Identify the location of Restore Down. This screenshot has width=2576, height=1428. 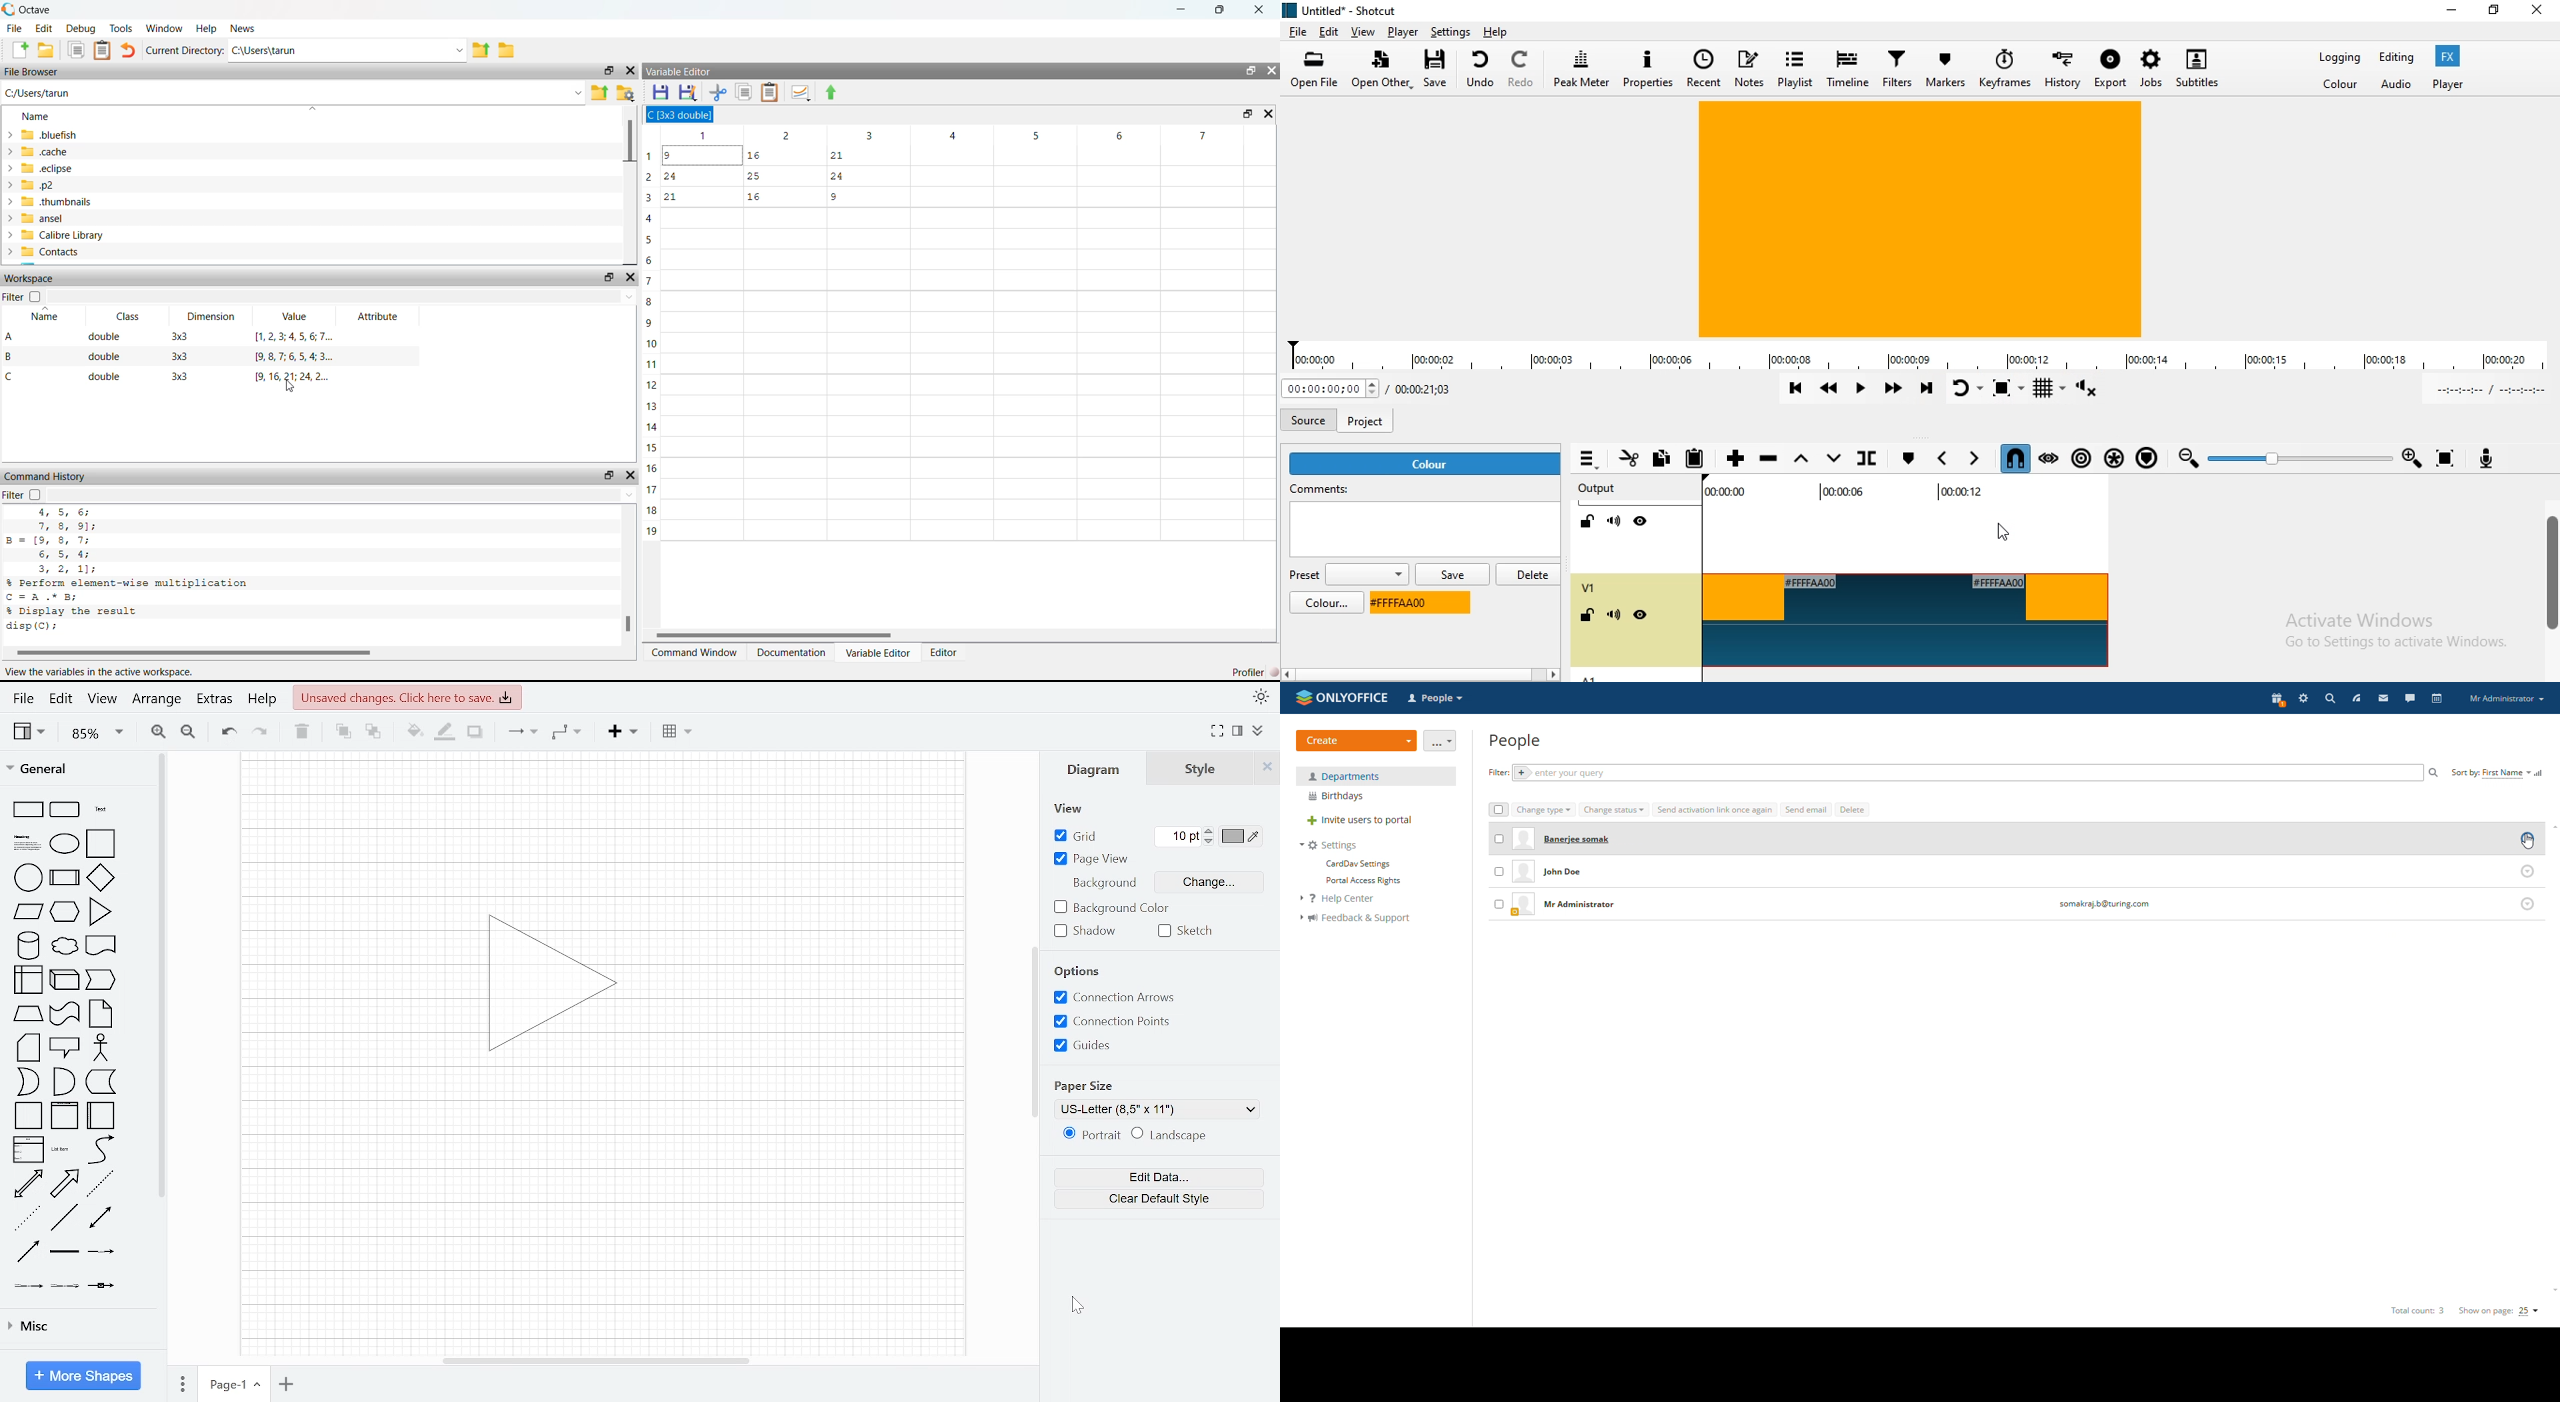
(609, 71).